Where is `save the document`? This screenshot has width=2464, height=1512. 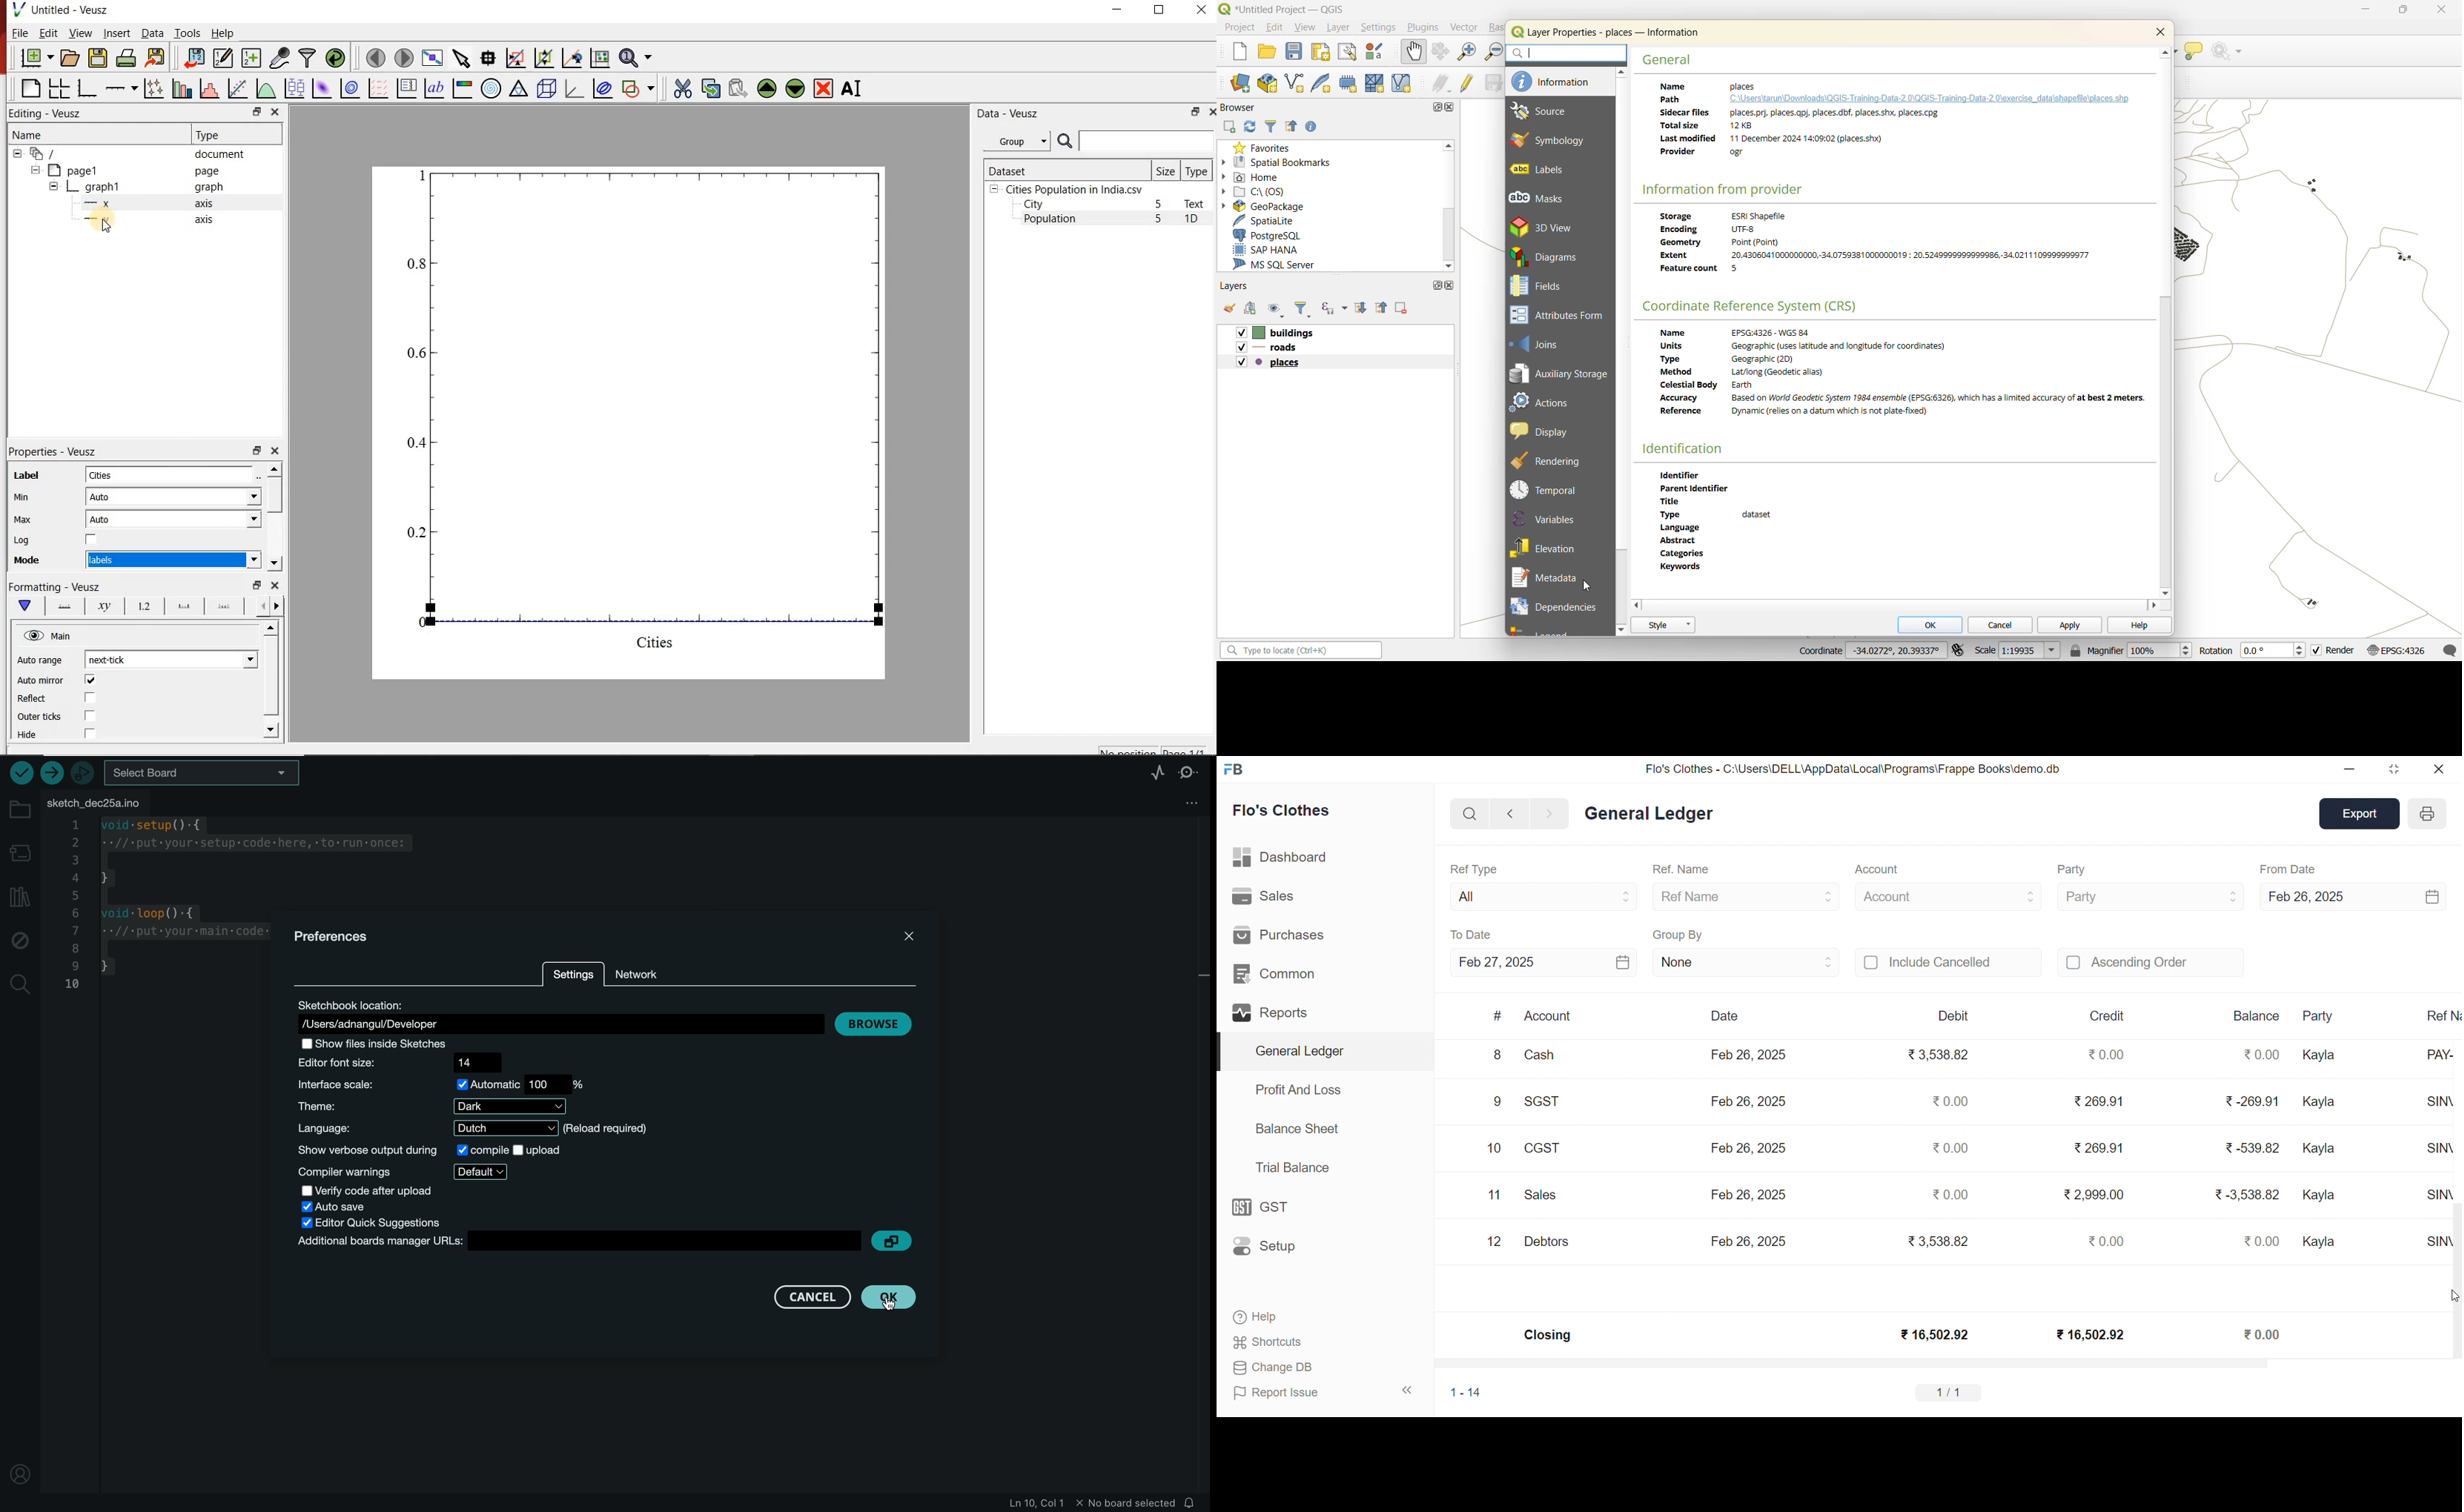 save the document is located at coordinates (98, 56).